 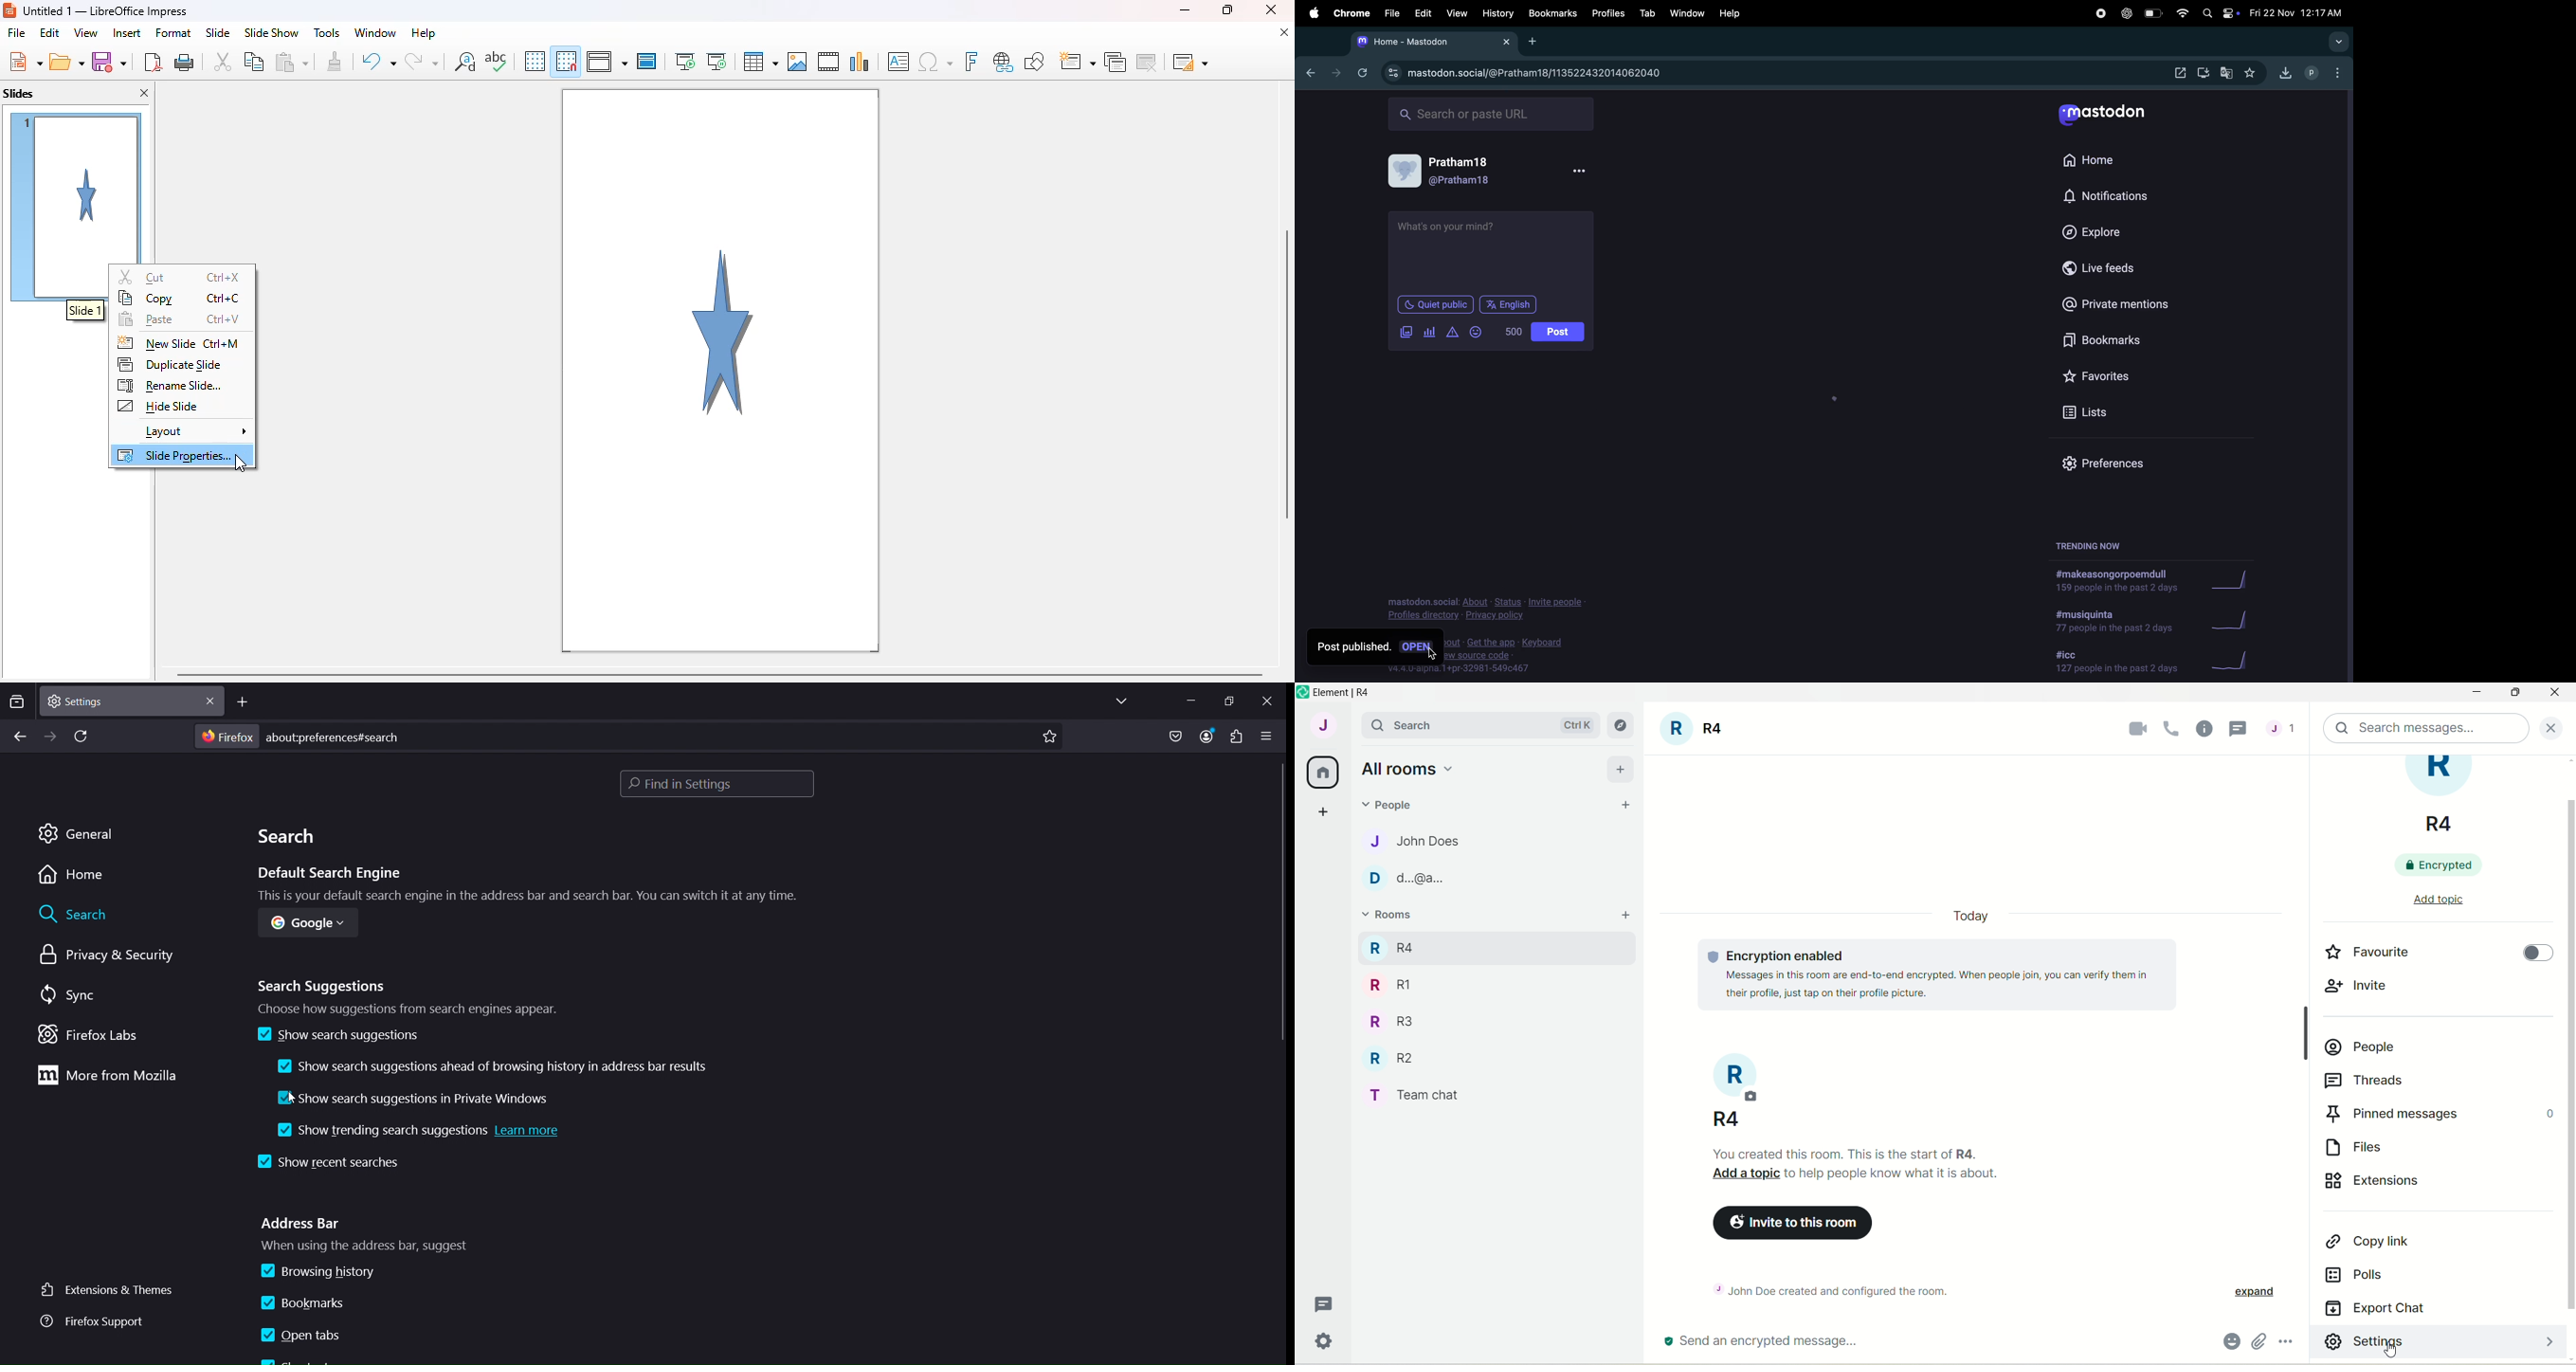 I want to click on reload, so click(x=84, y=737).